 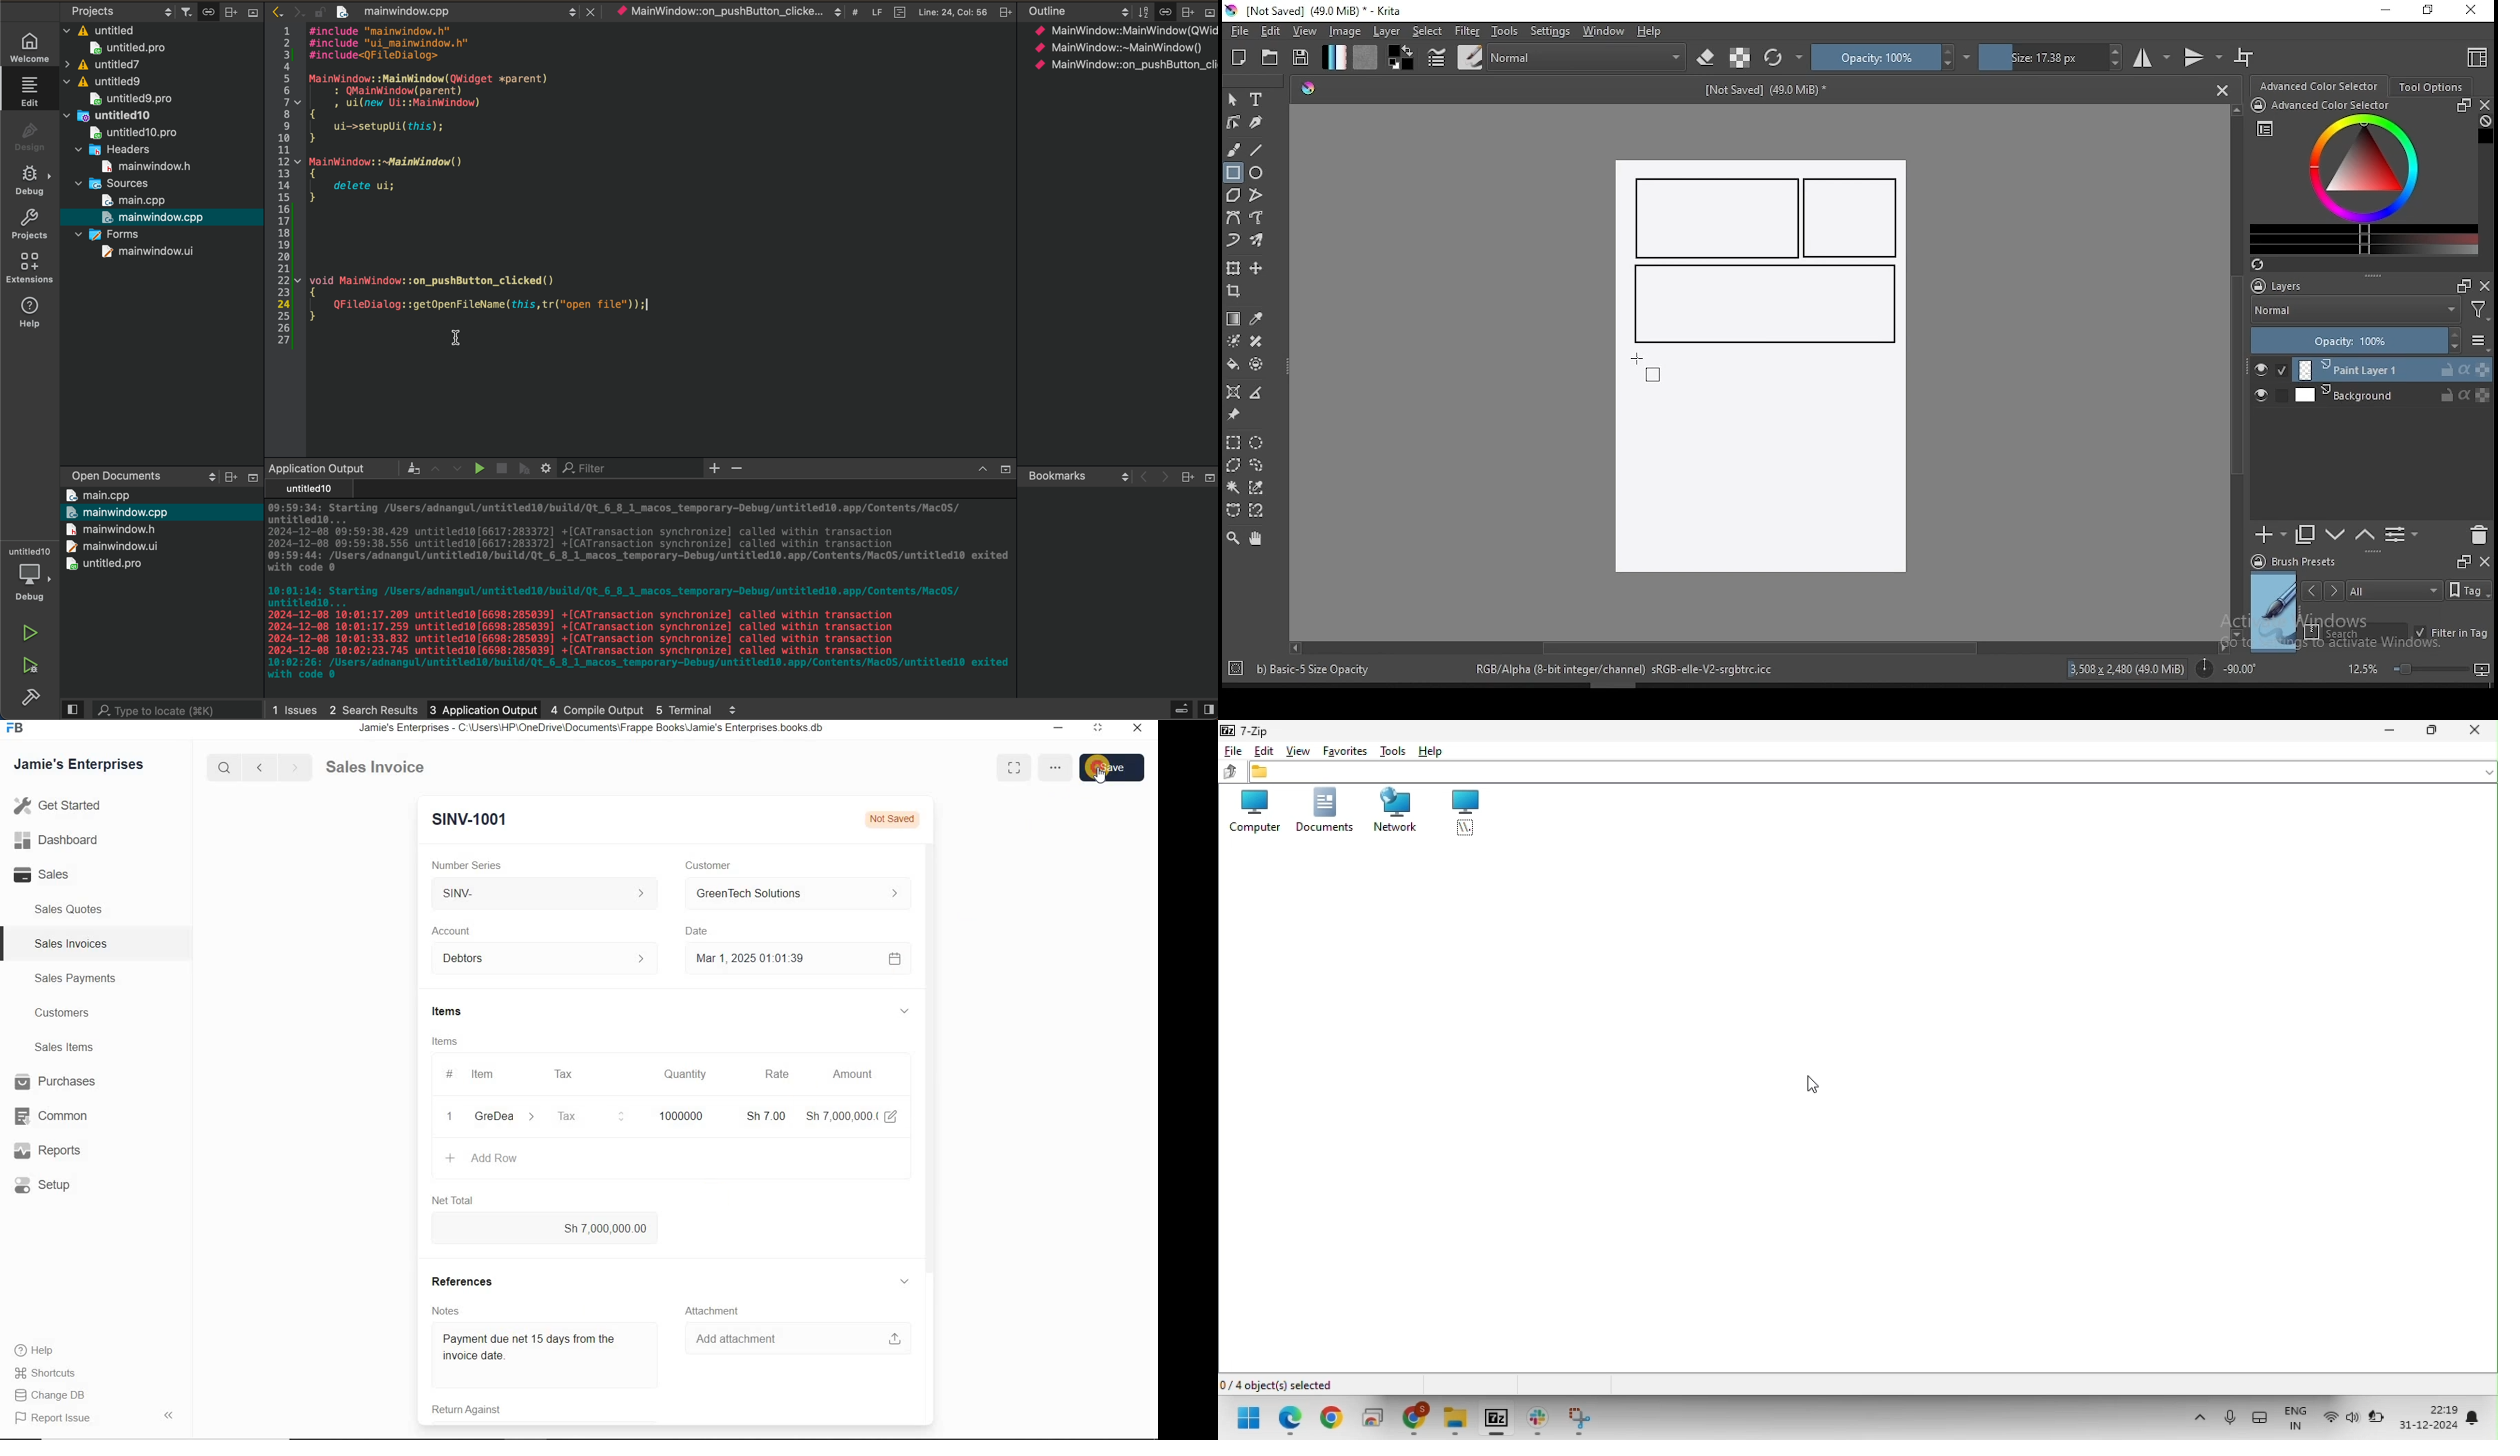 What do you see at coordinates (598, 707) in the screenshot?
I see `4 Compile output` at bounding box center [598, 707].